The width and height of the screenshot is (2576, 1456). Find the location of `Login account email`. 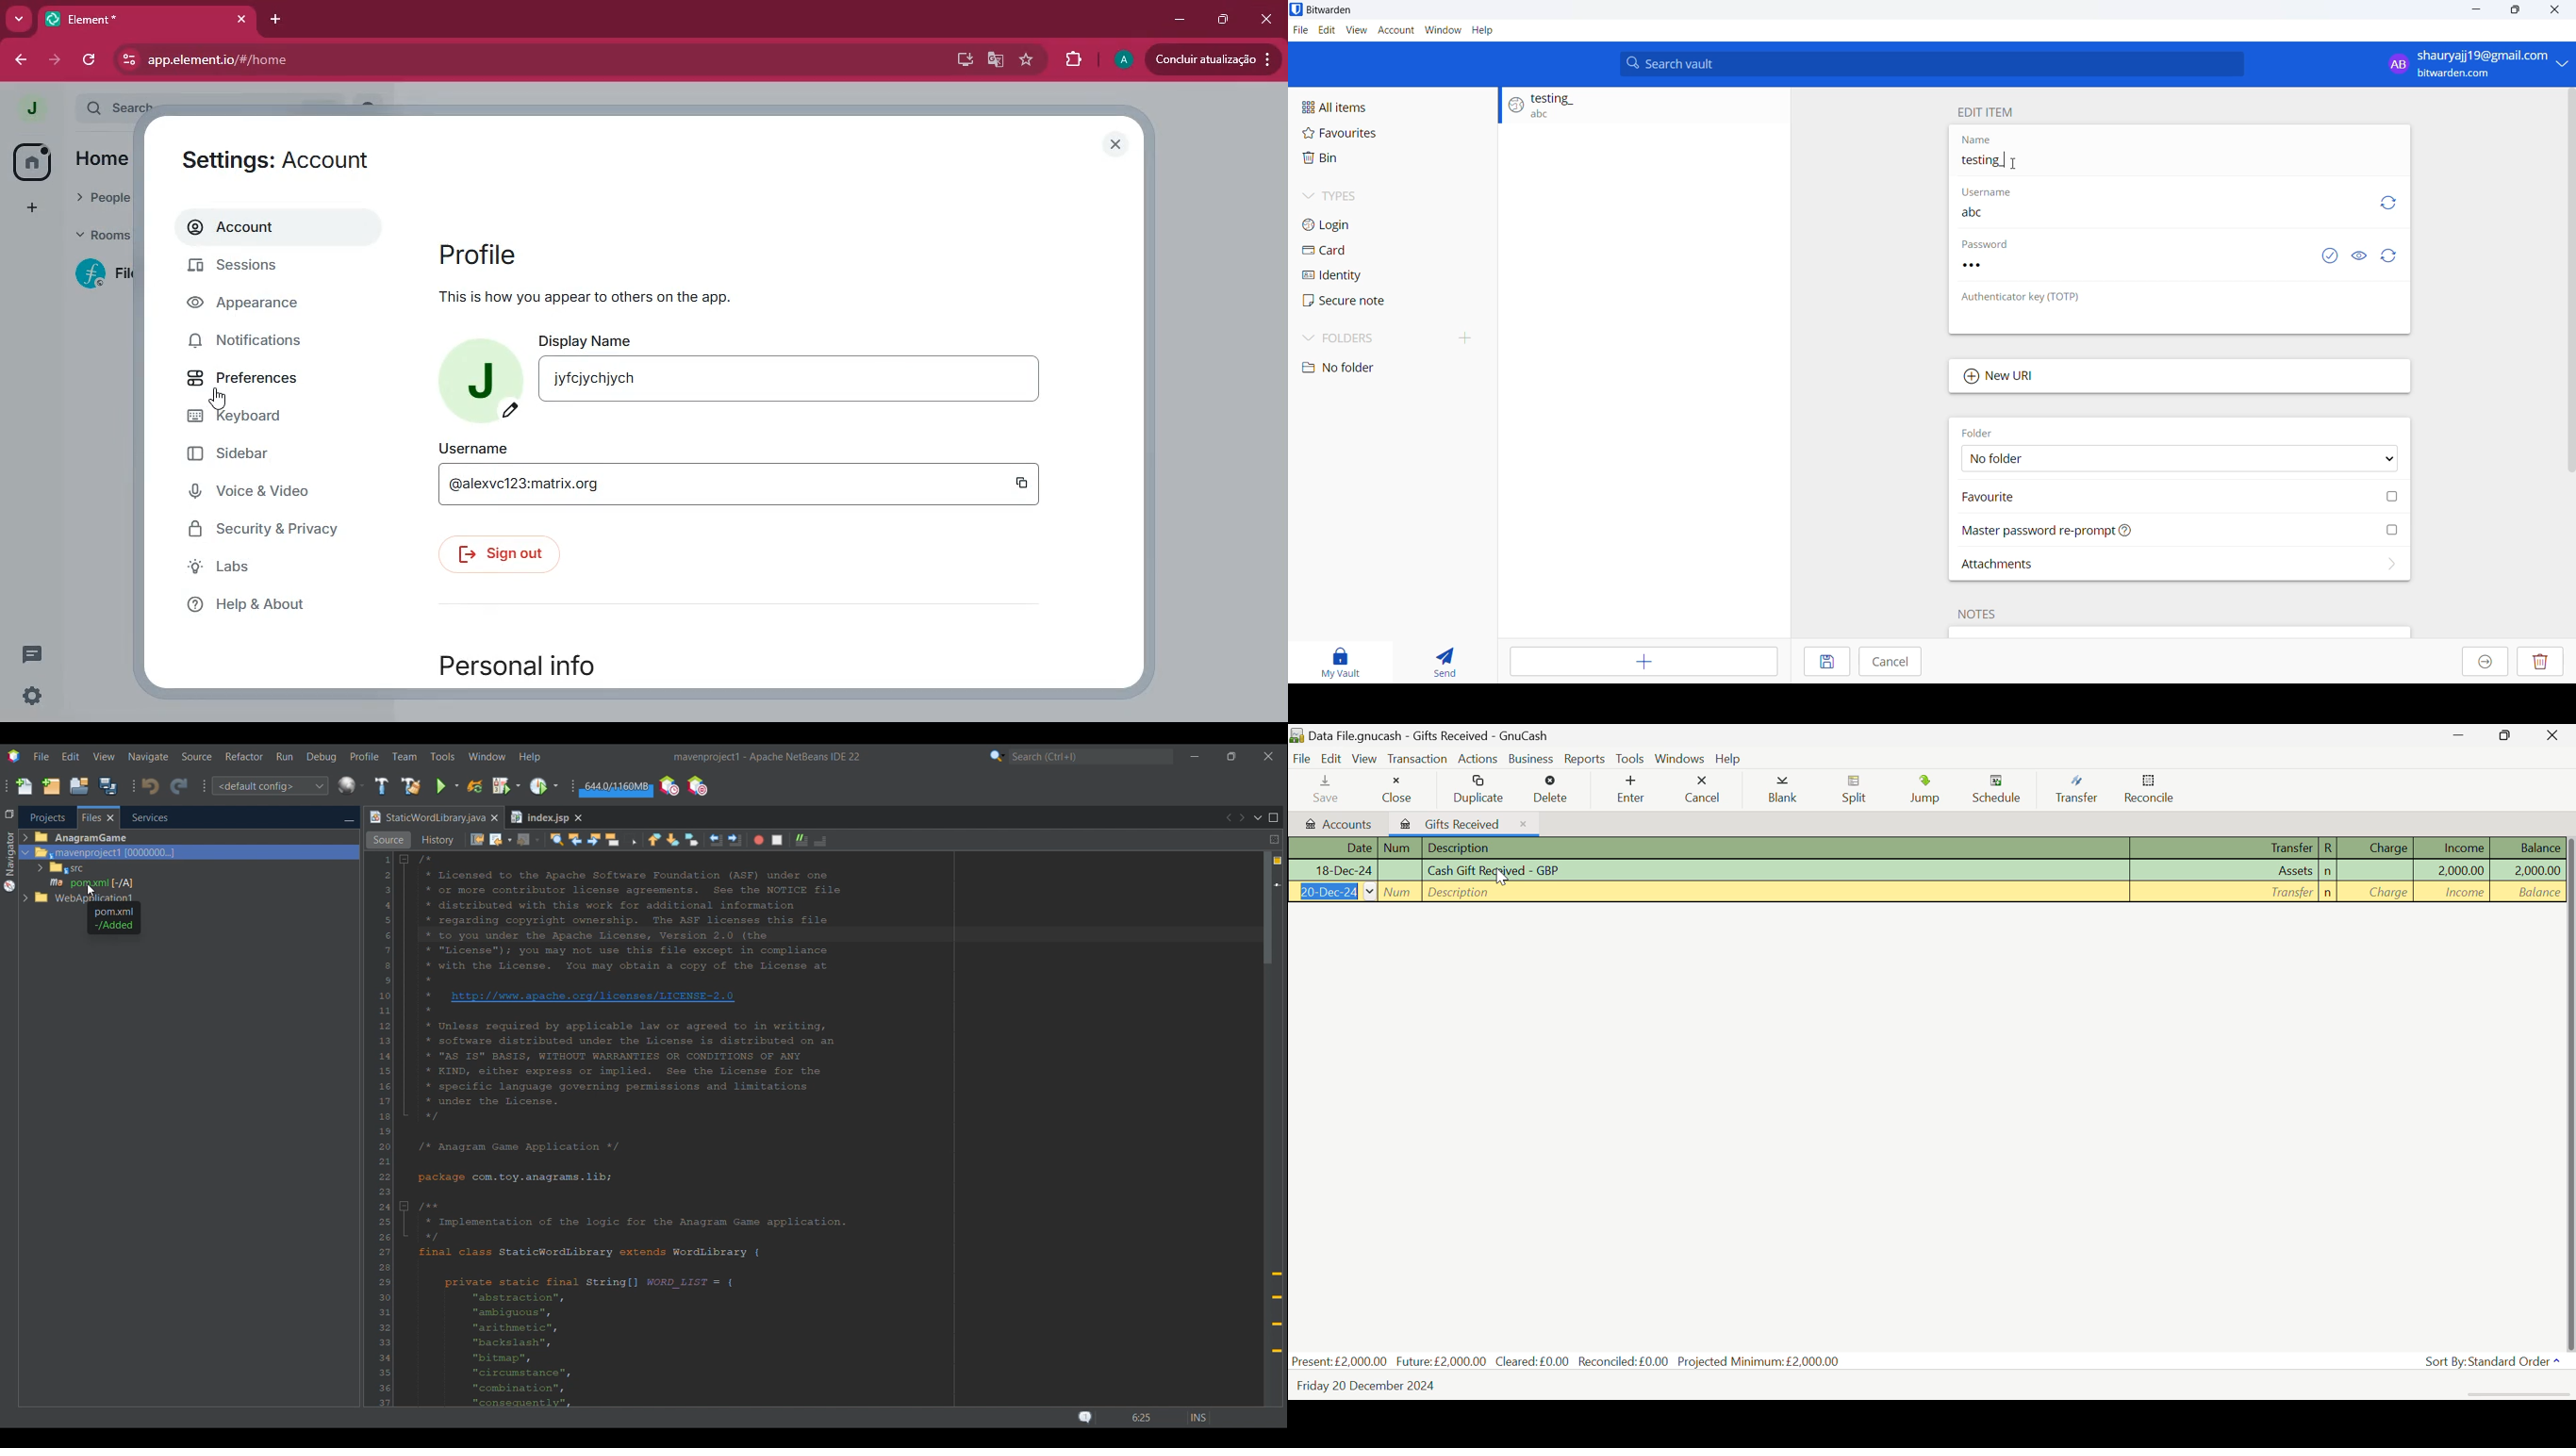

Login account email is located at coordinates (2474, 64).